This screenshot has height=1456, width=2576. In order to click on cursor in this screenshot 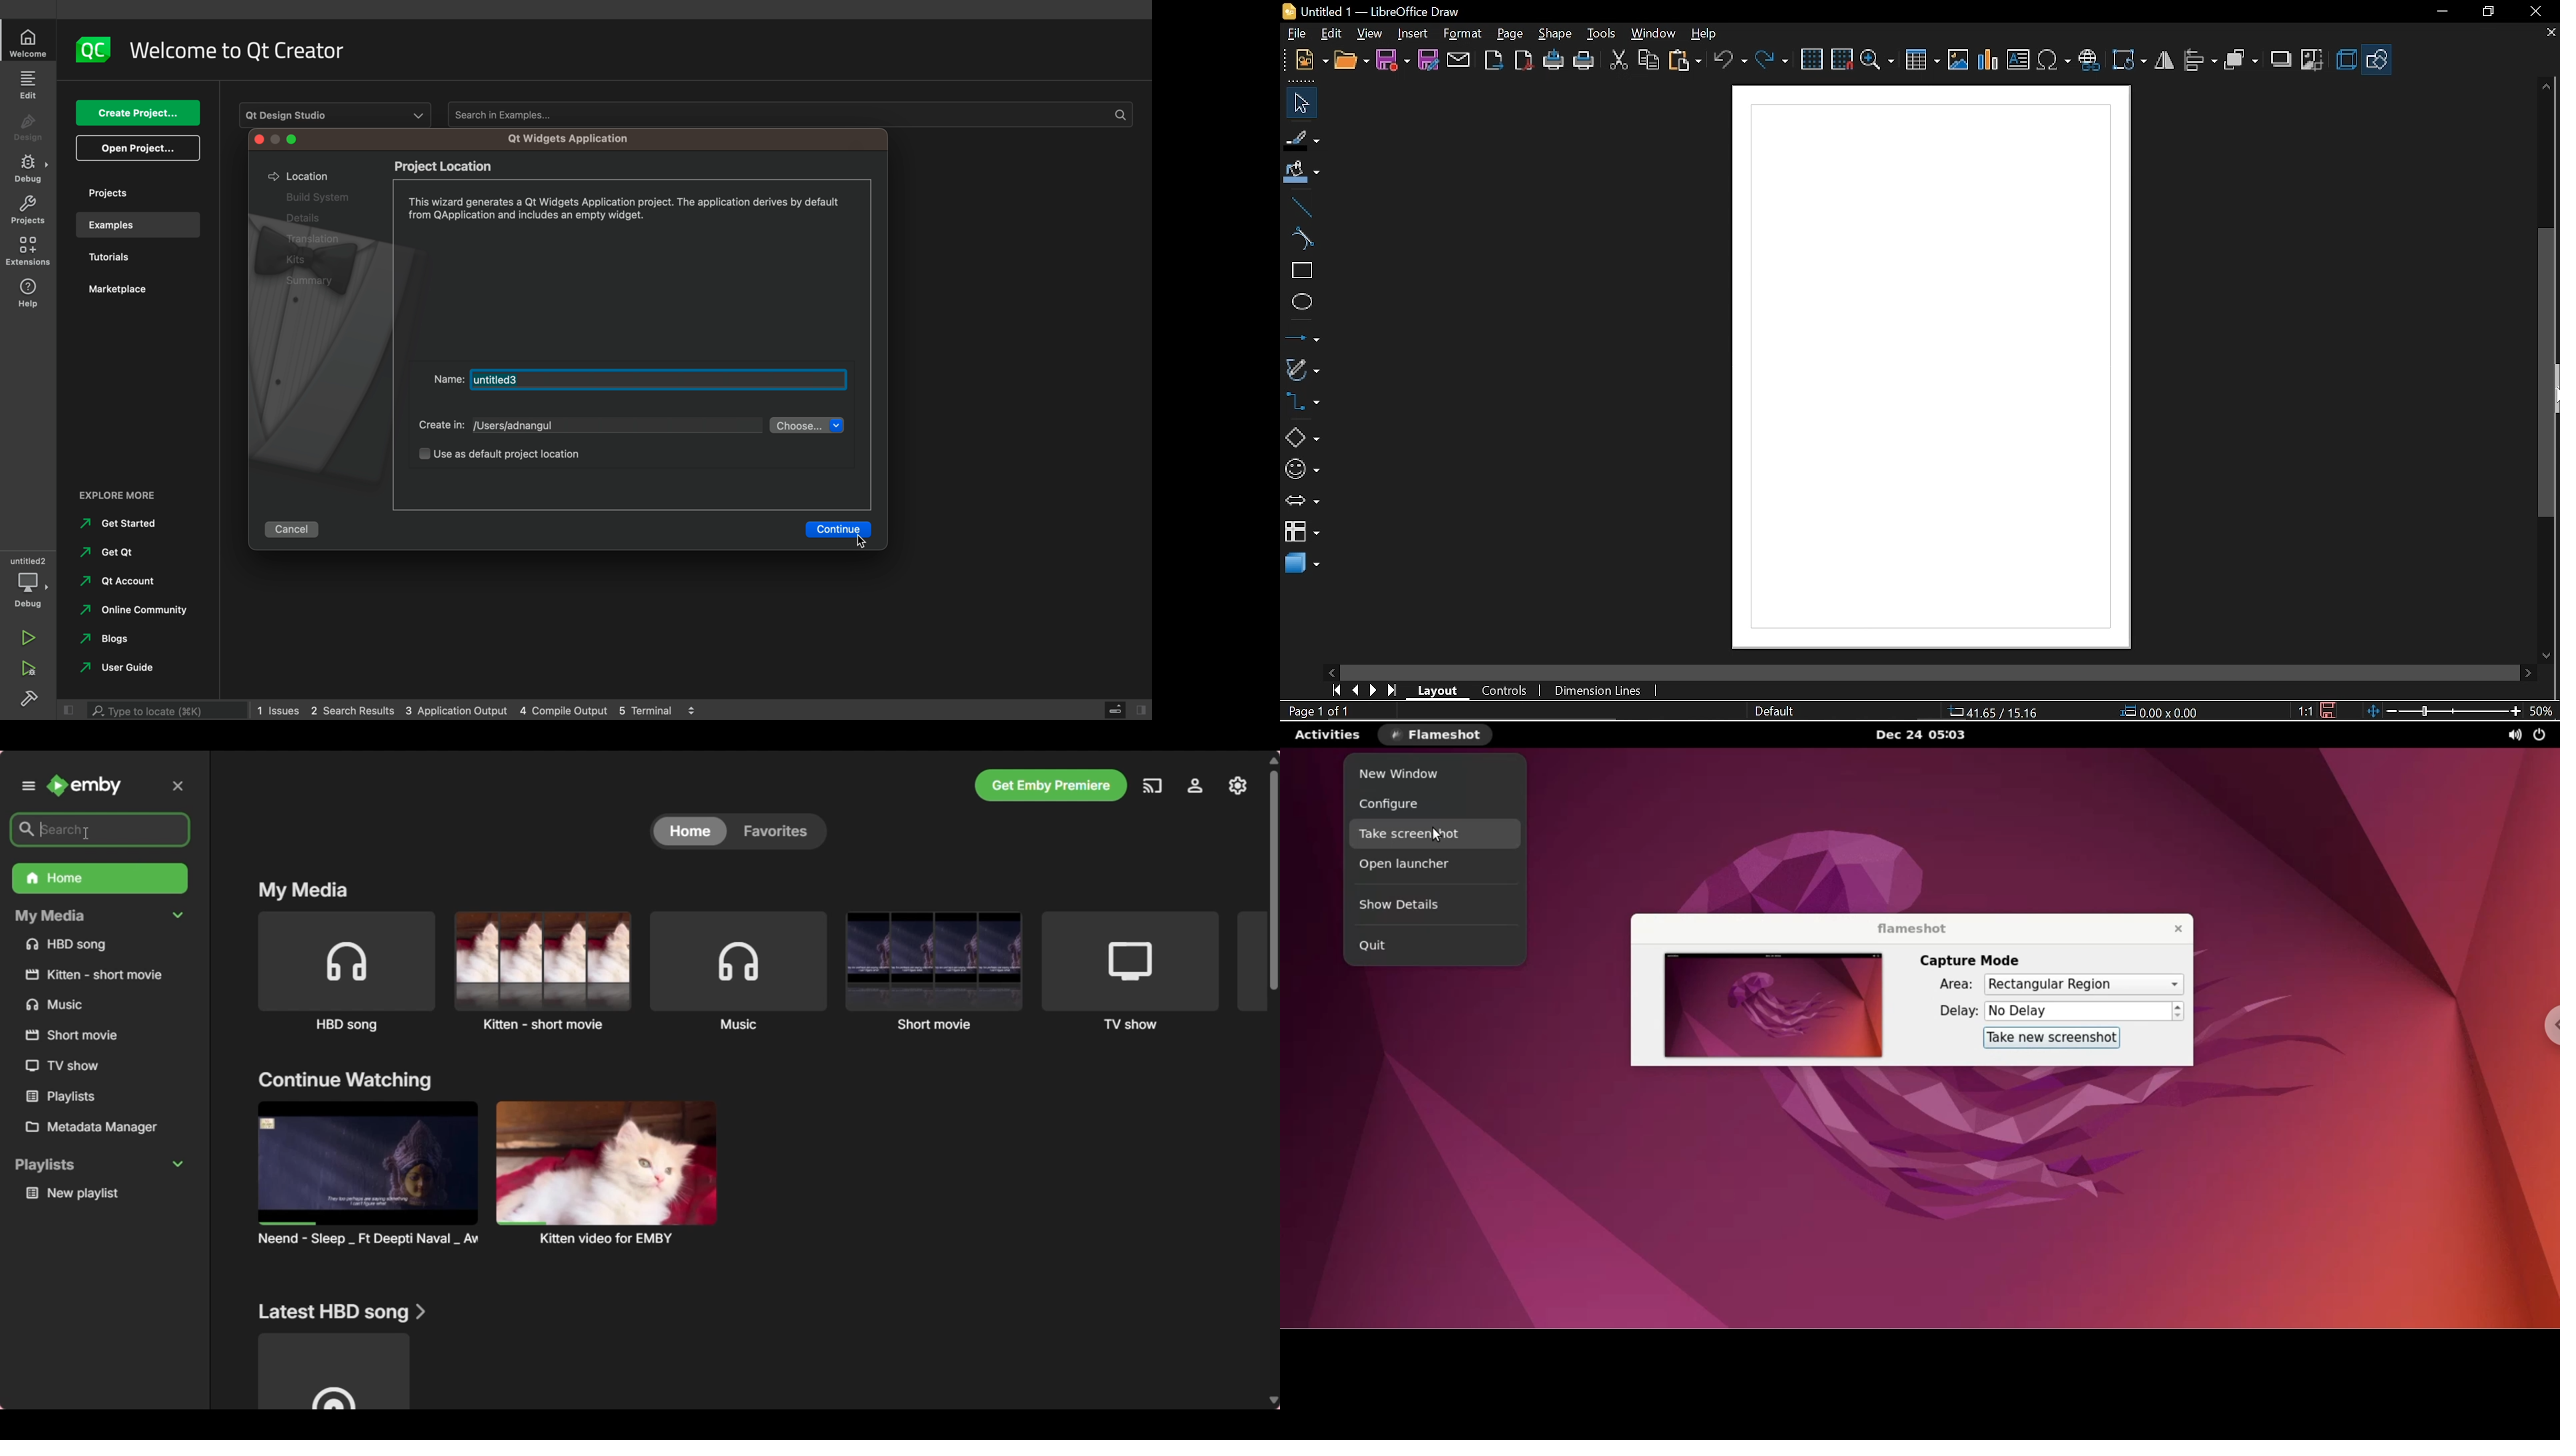, I will do `click(867, 538)`.